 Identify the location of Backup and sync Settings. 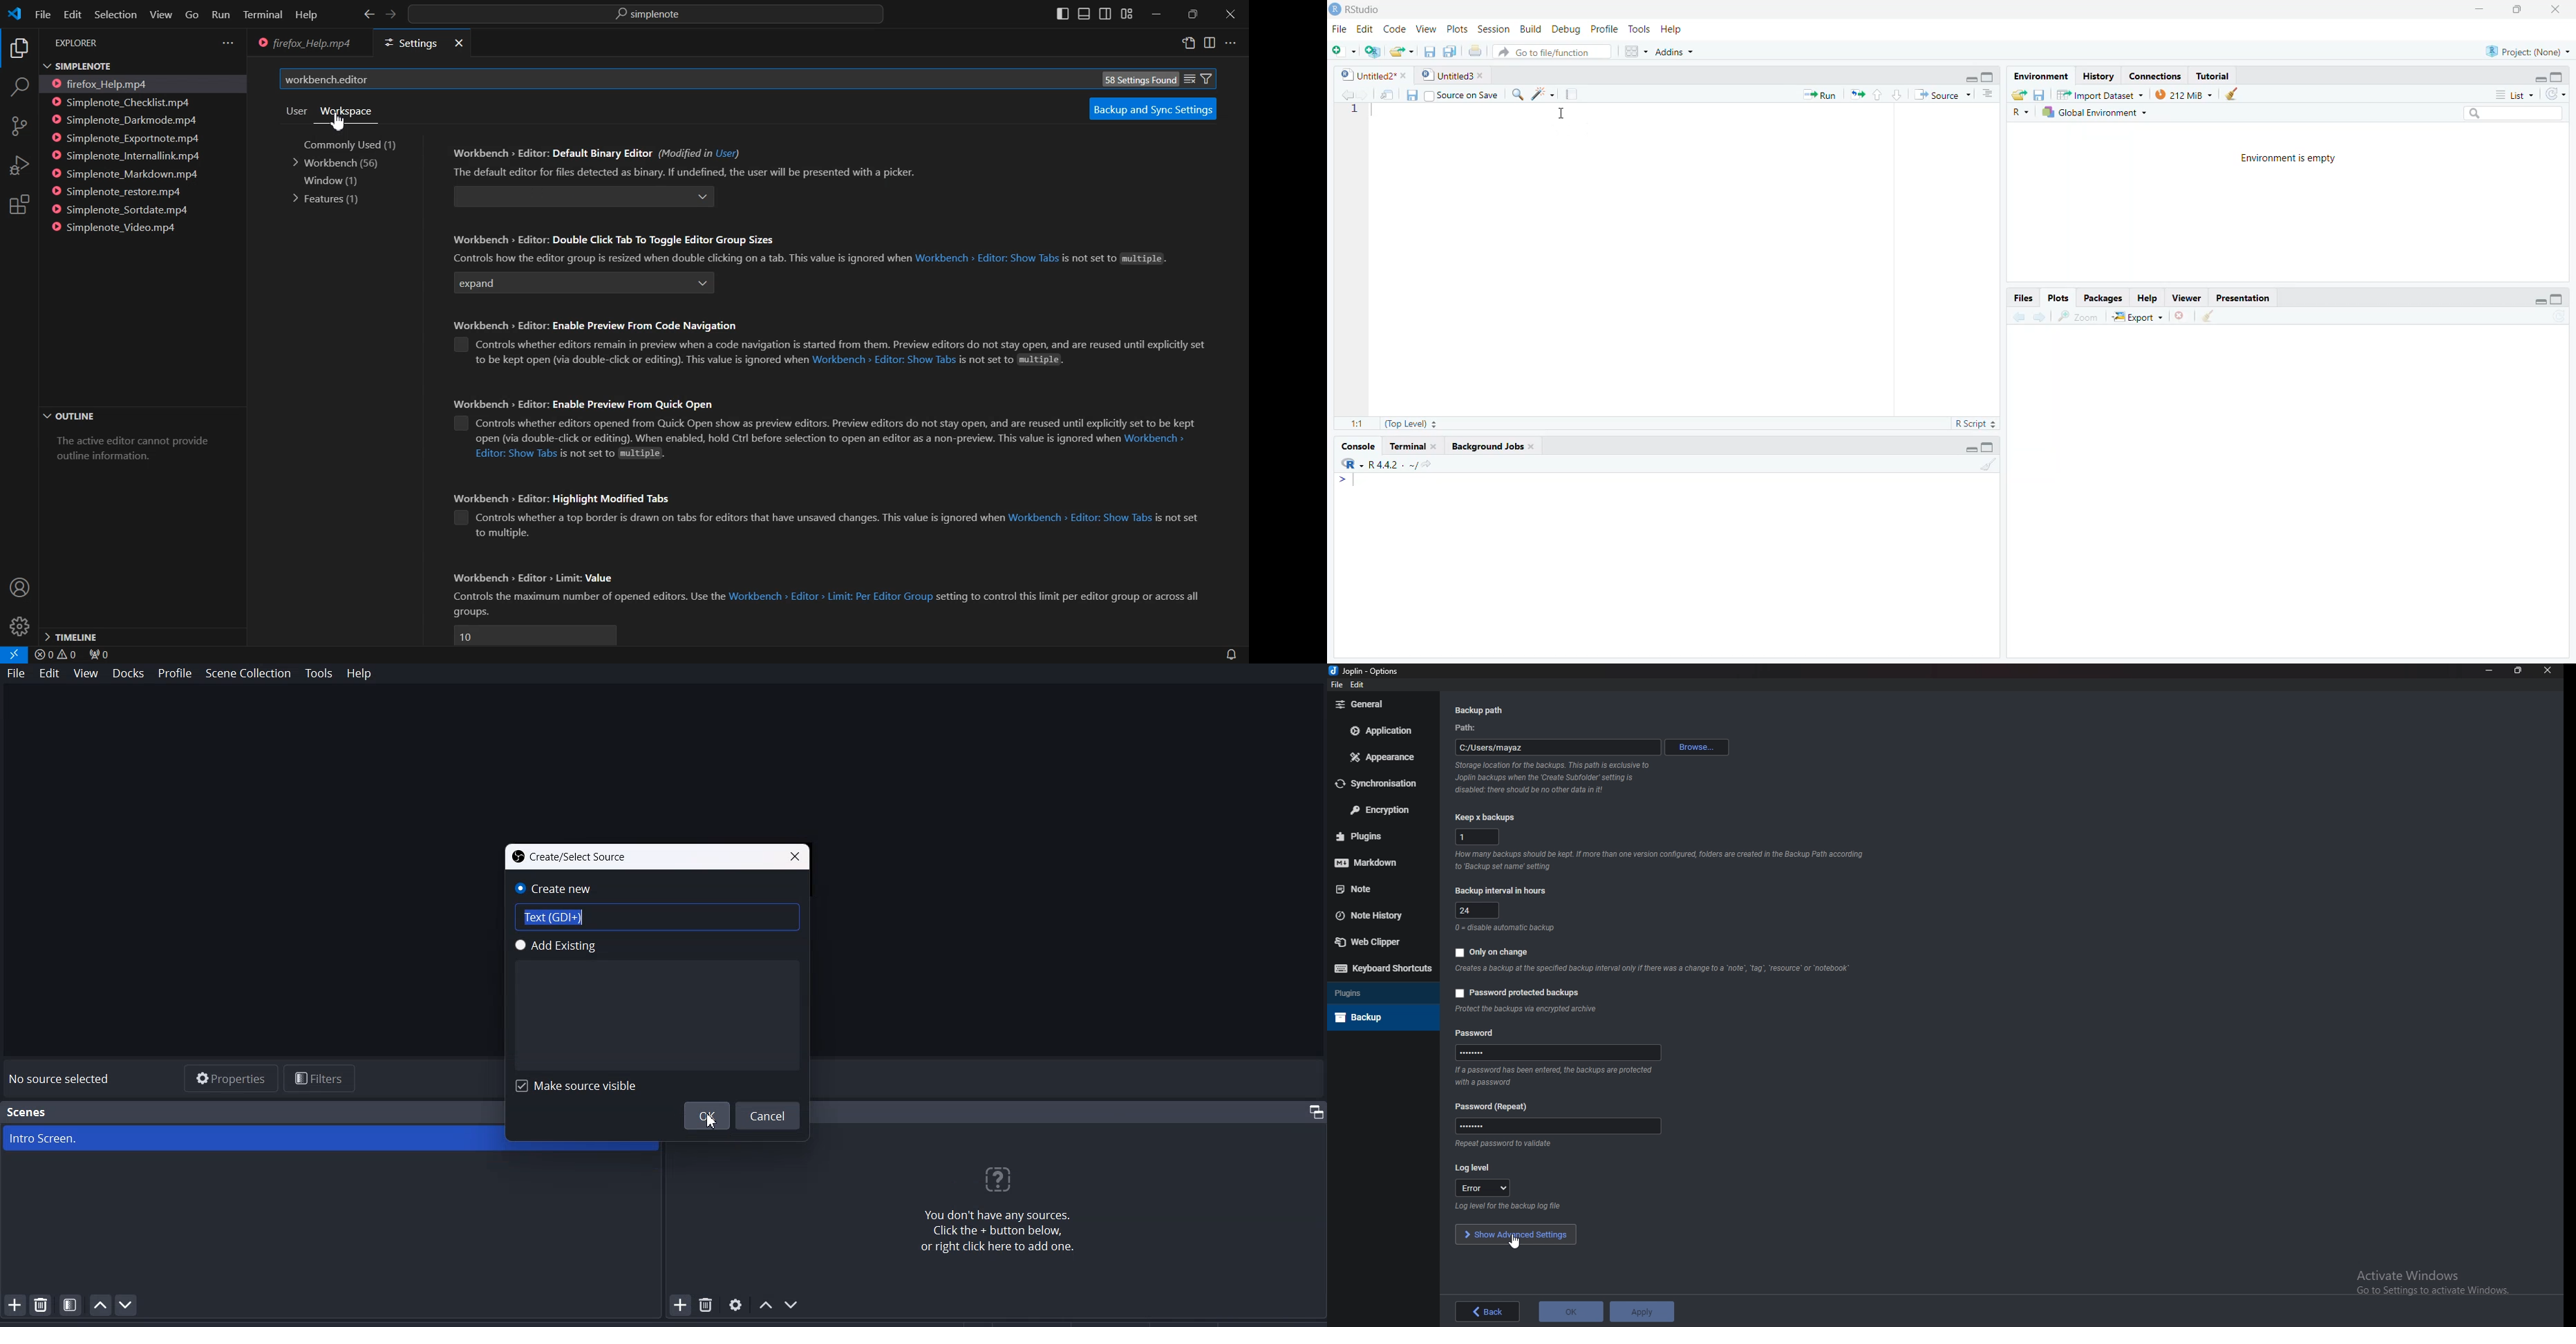
(1152, 109).